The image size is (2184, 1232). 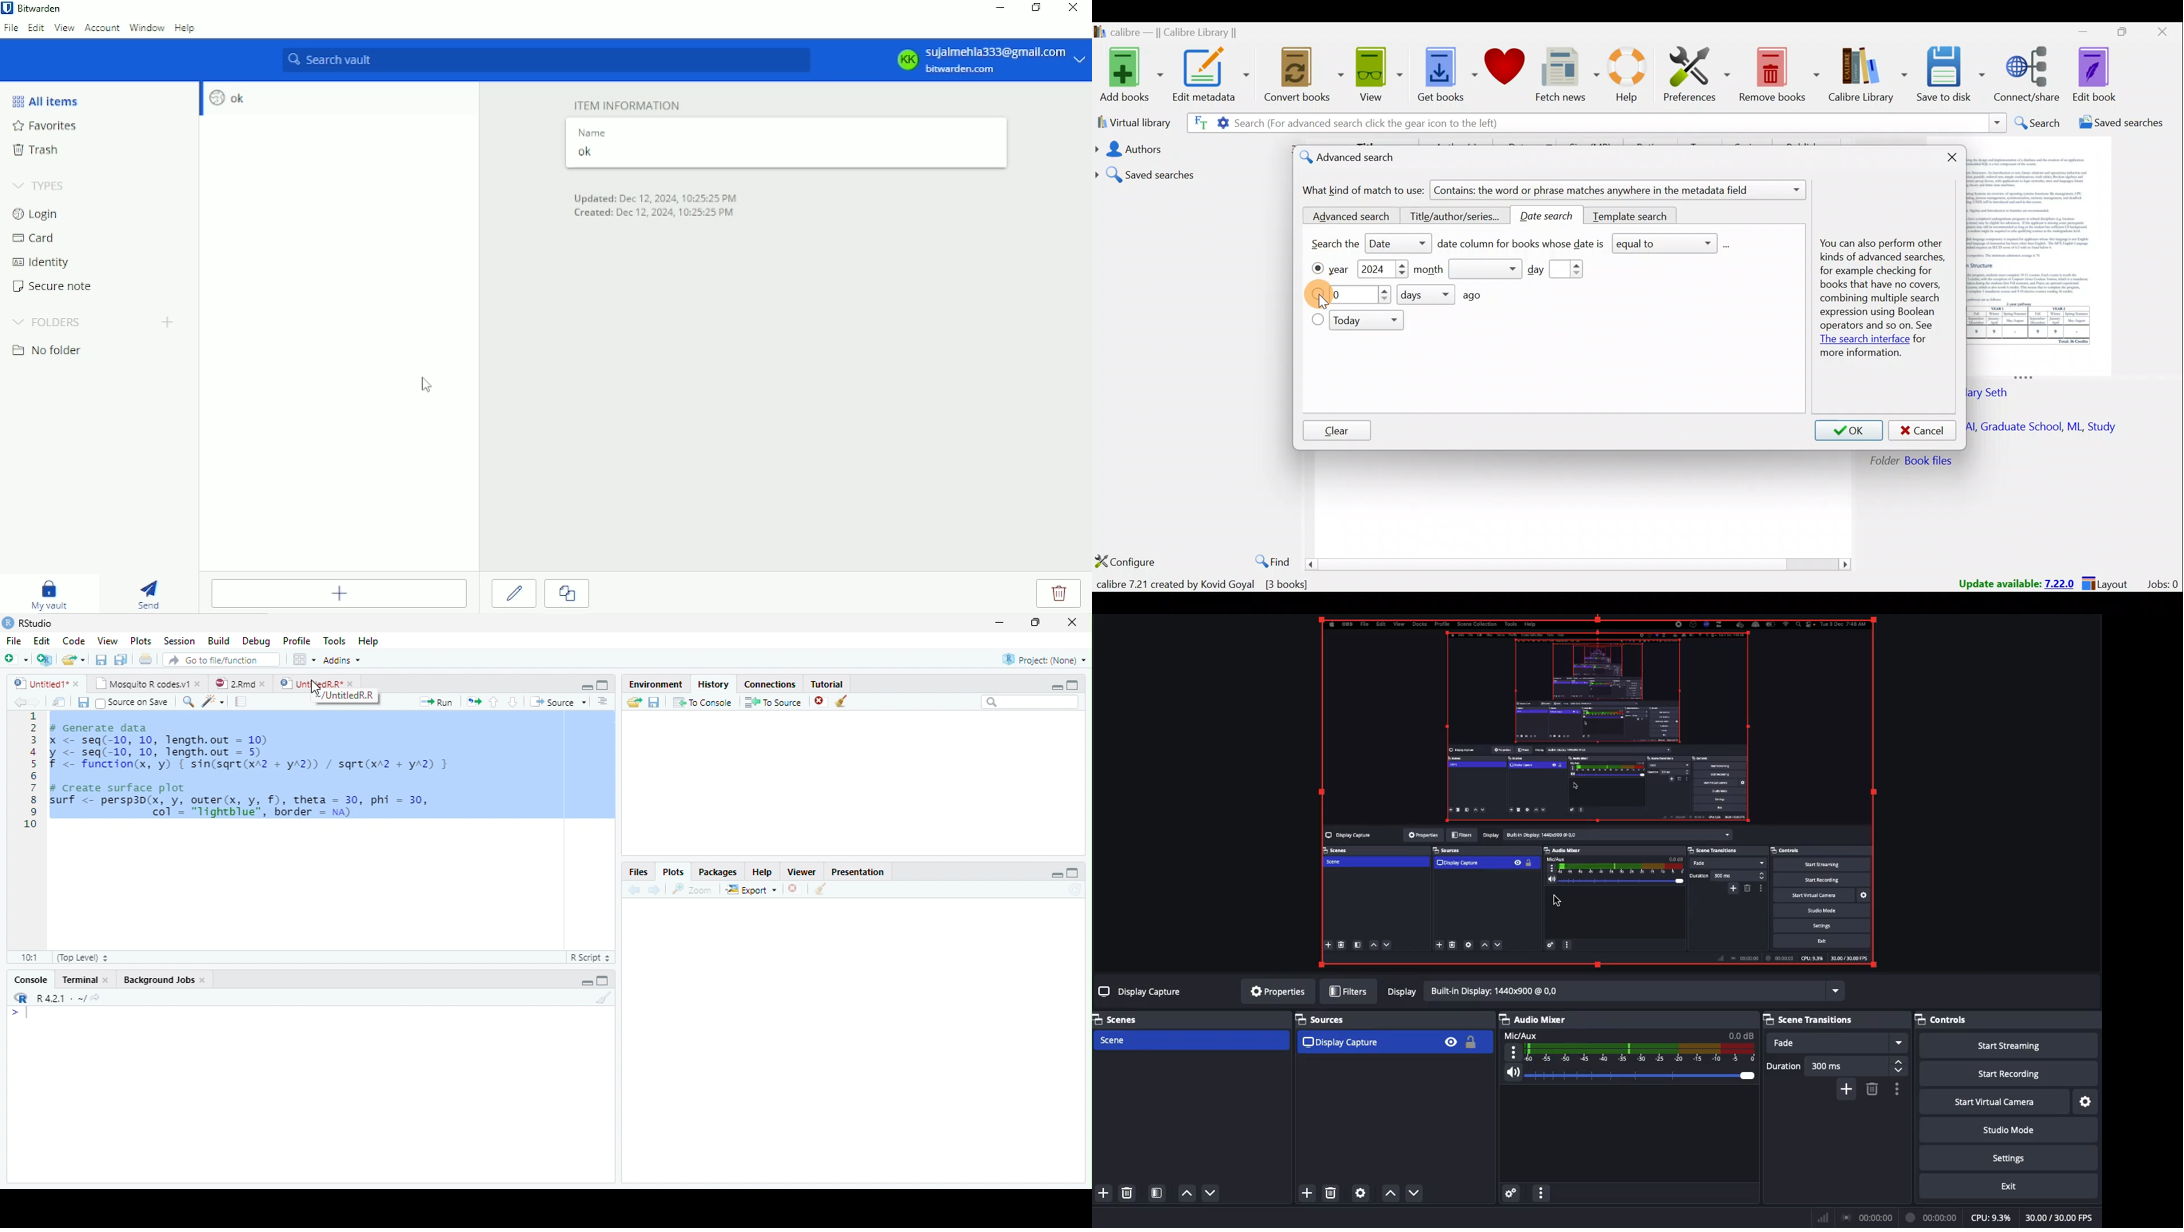 What do you see at coordinates (796, 889) in the screenshot?
I see `Remove current plot` at bounding box center [796, 889].